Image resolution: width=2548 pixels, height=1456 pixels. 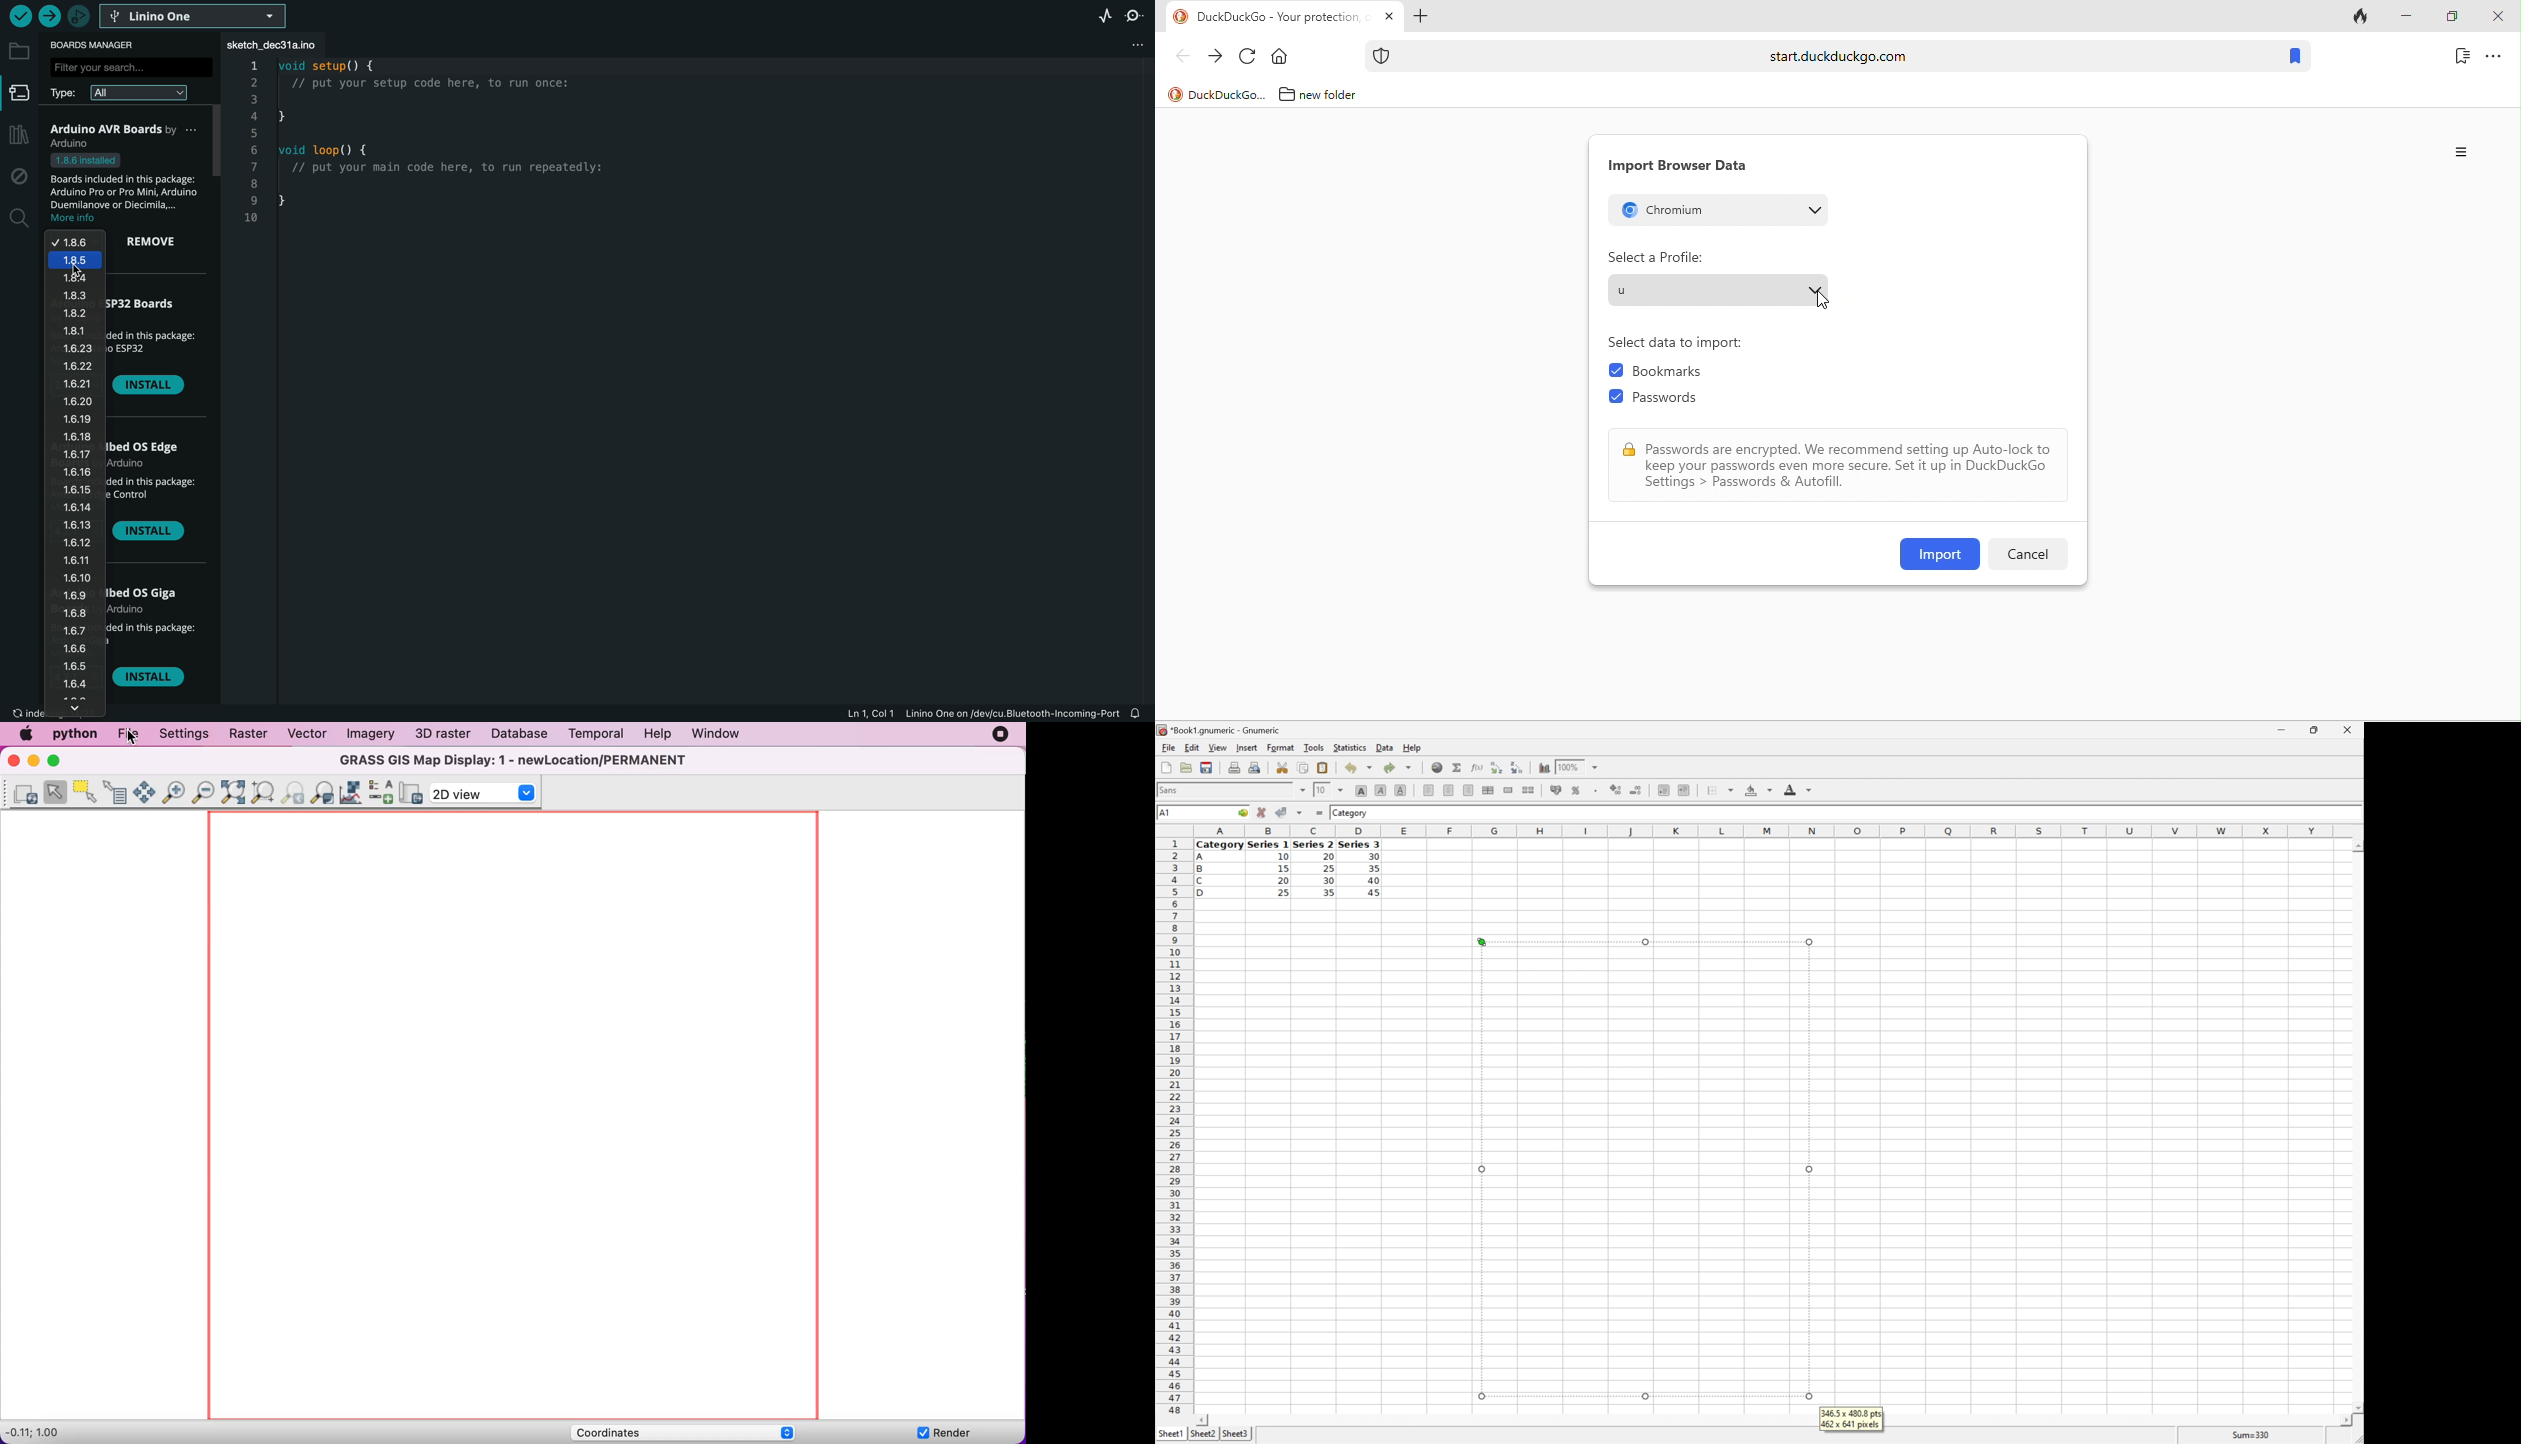 What do you see at coordinates (127, 92) in the screenshot?
I see `type filter` at bounding box center [127, 92].